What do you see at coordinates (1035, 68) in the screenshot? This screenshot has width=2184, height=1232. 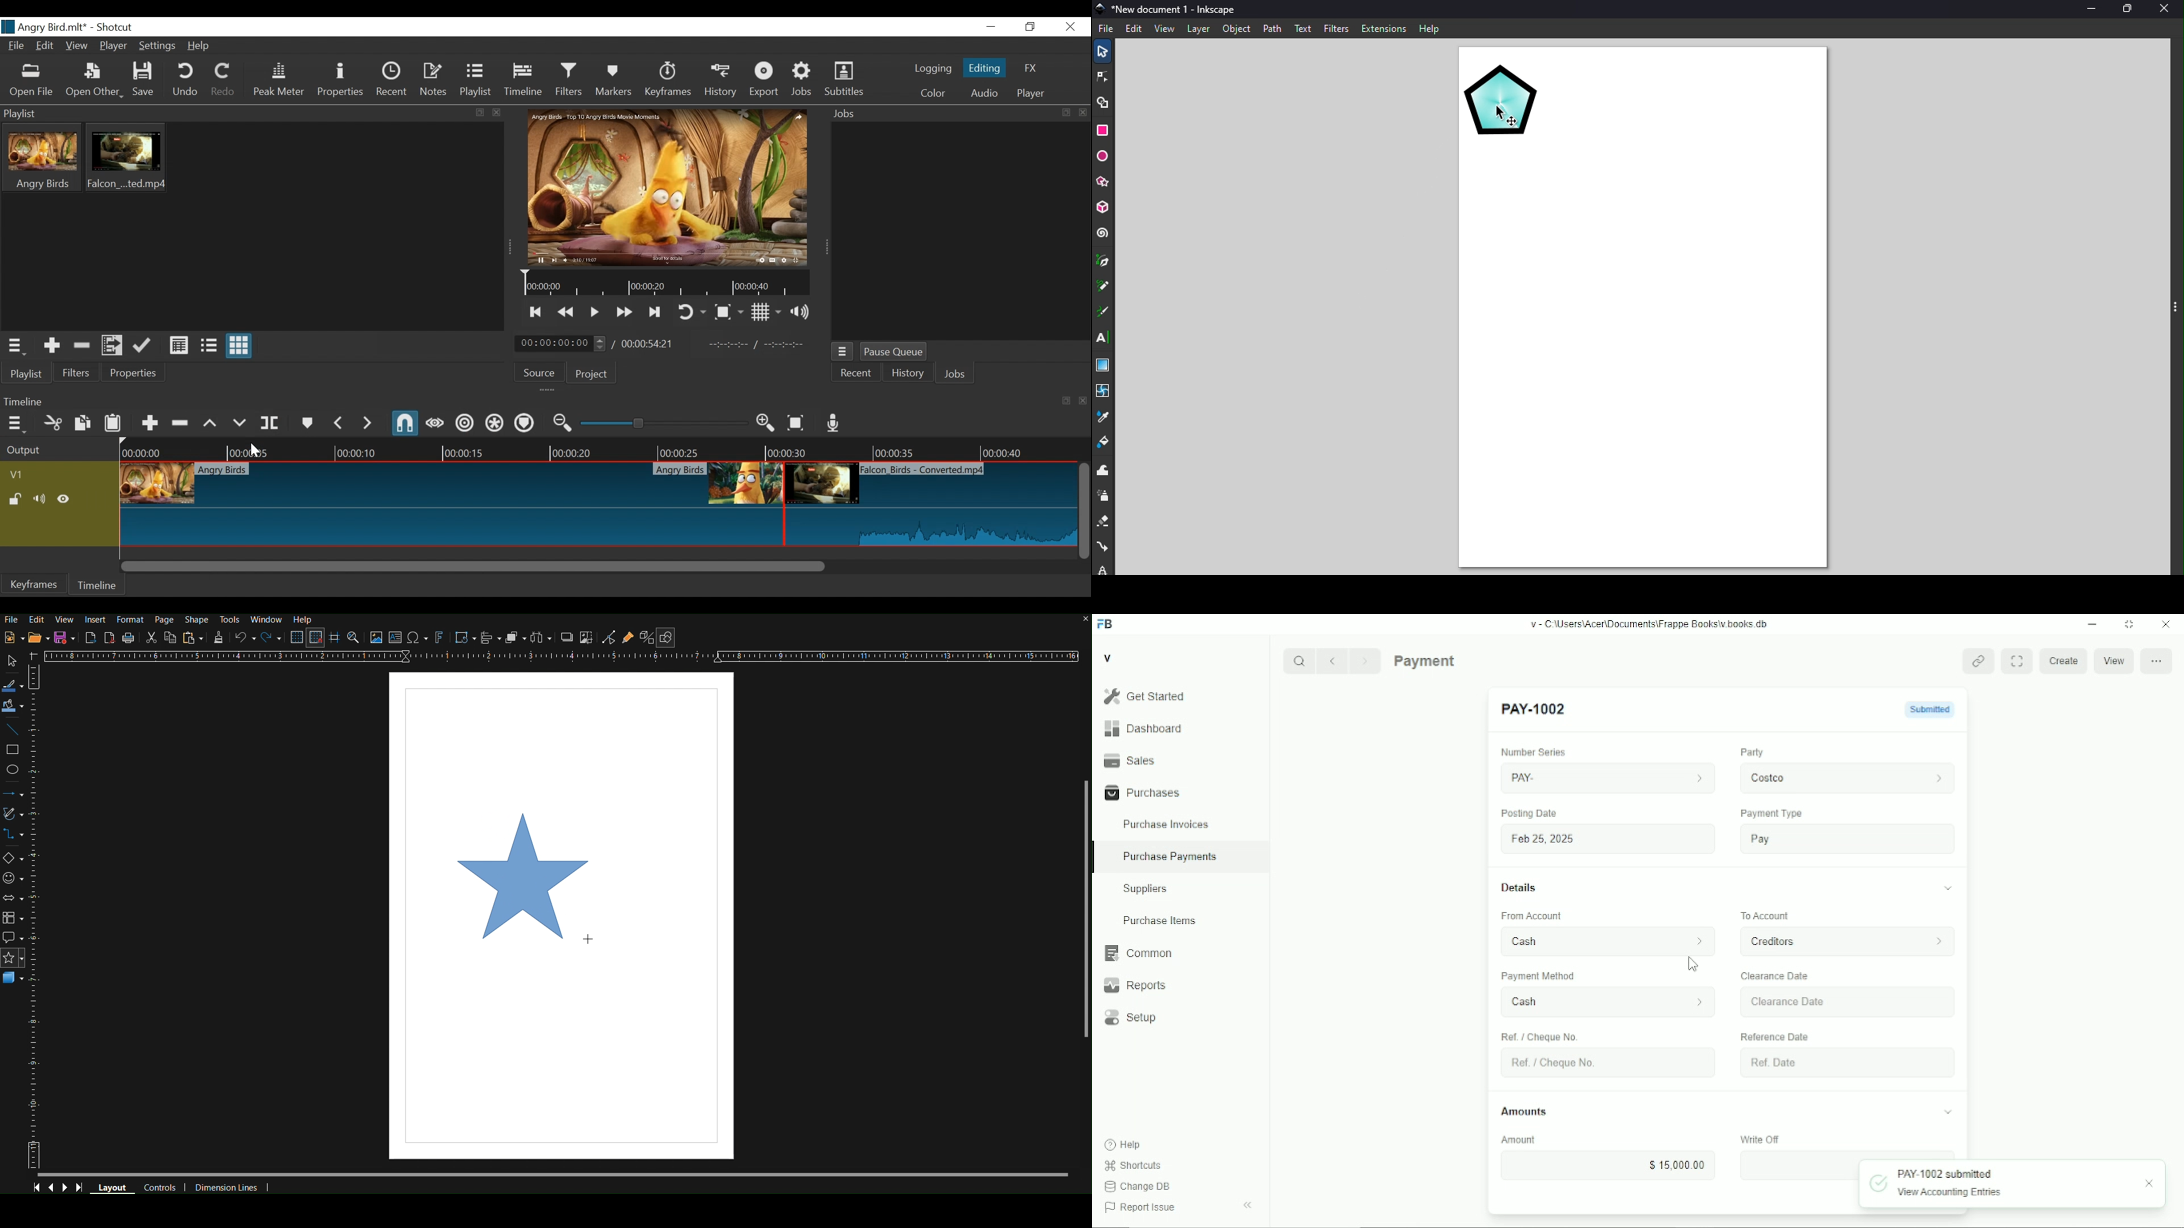 I see `FX` at bounding box center [1035, 68].